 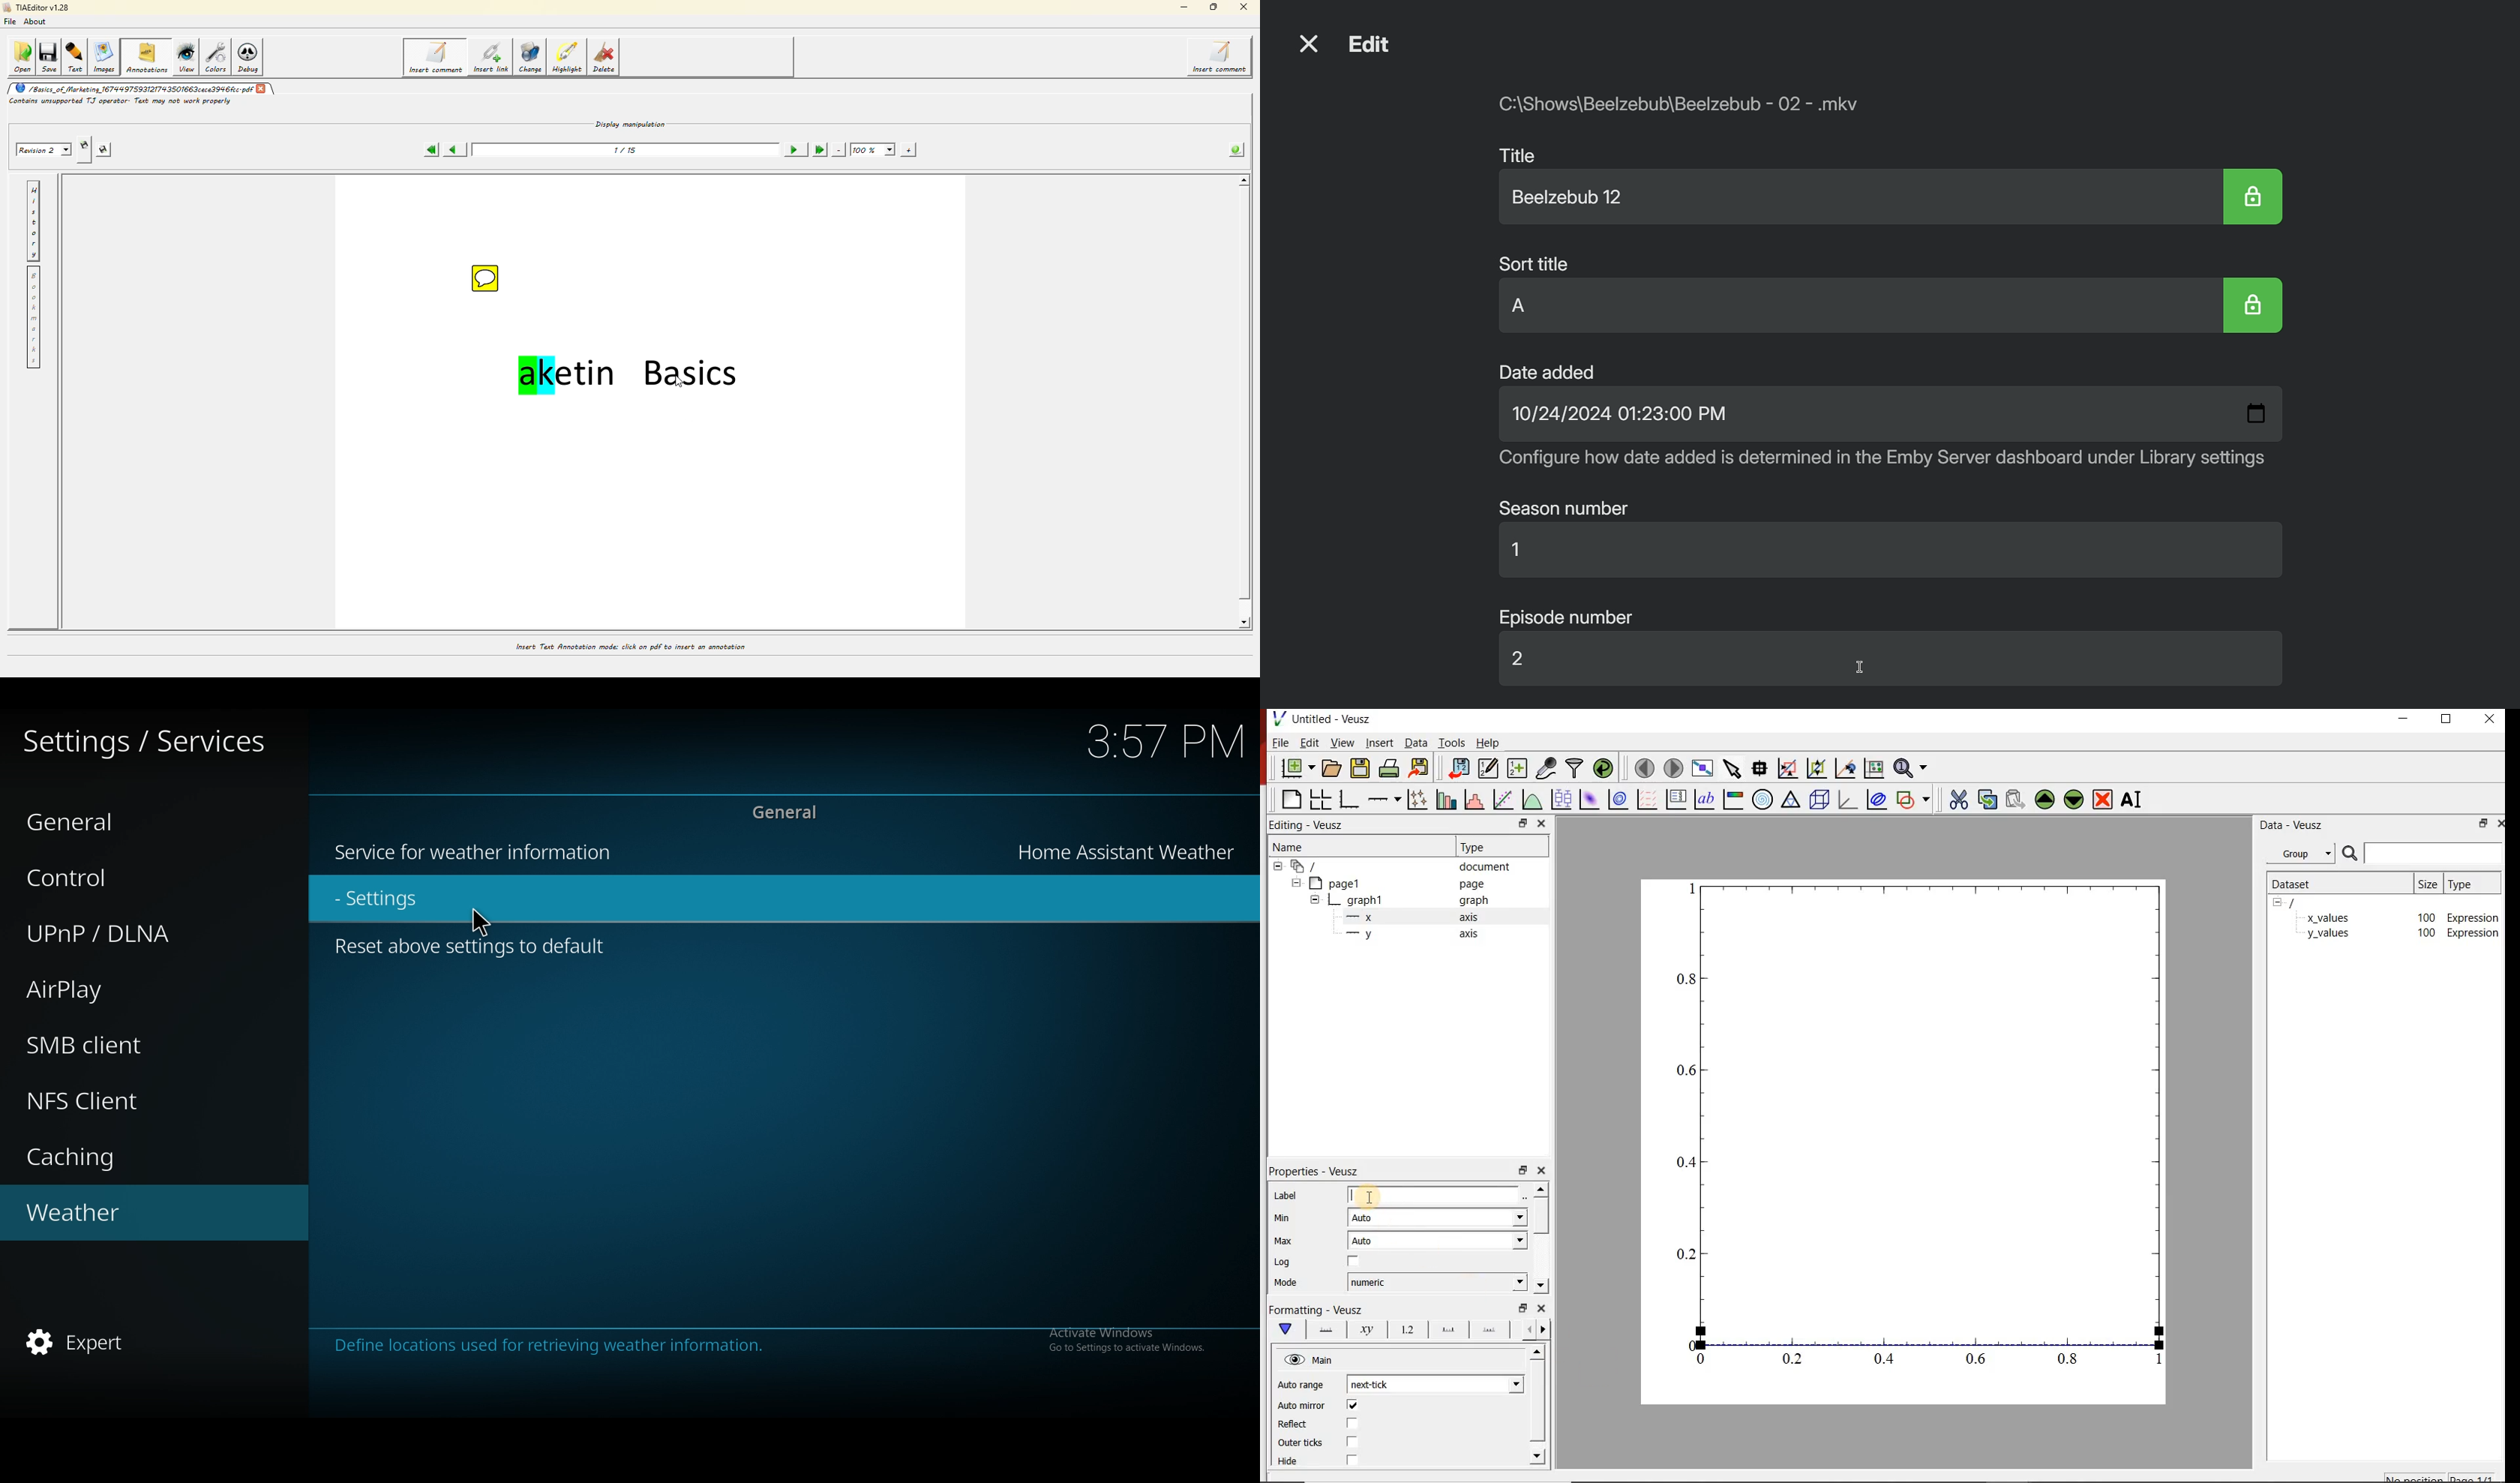 What do you see at coordinates (1468, 934) in the screenshot?
I see `axis` at bounding box center [1468, 934].